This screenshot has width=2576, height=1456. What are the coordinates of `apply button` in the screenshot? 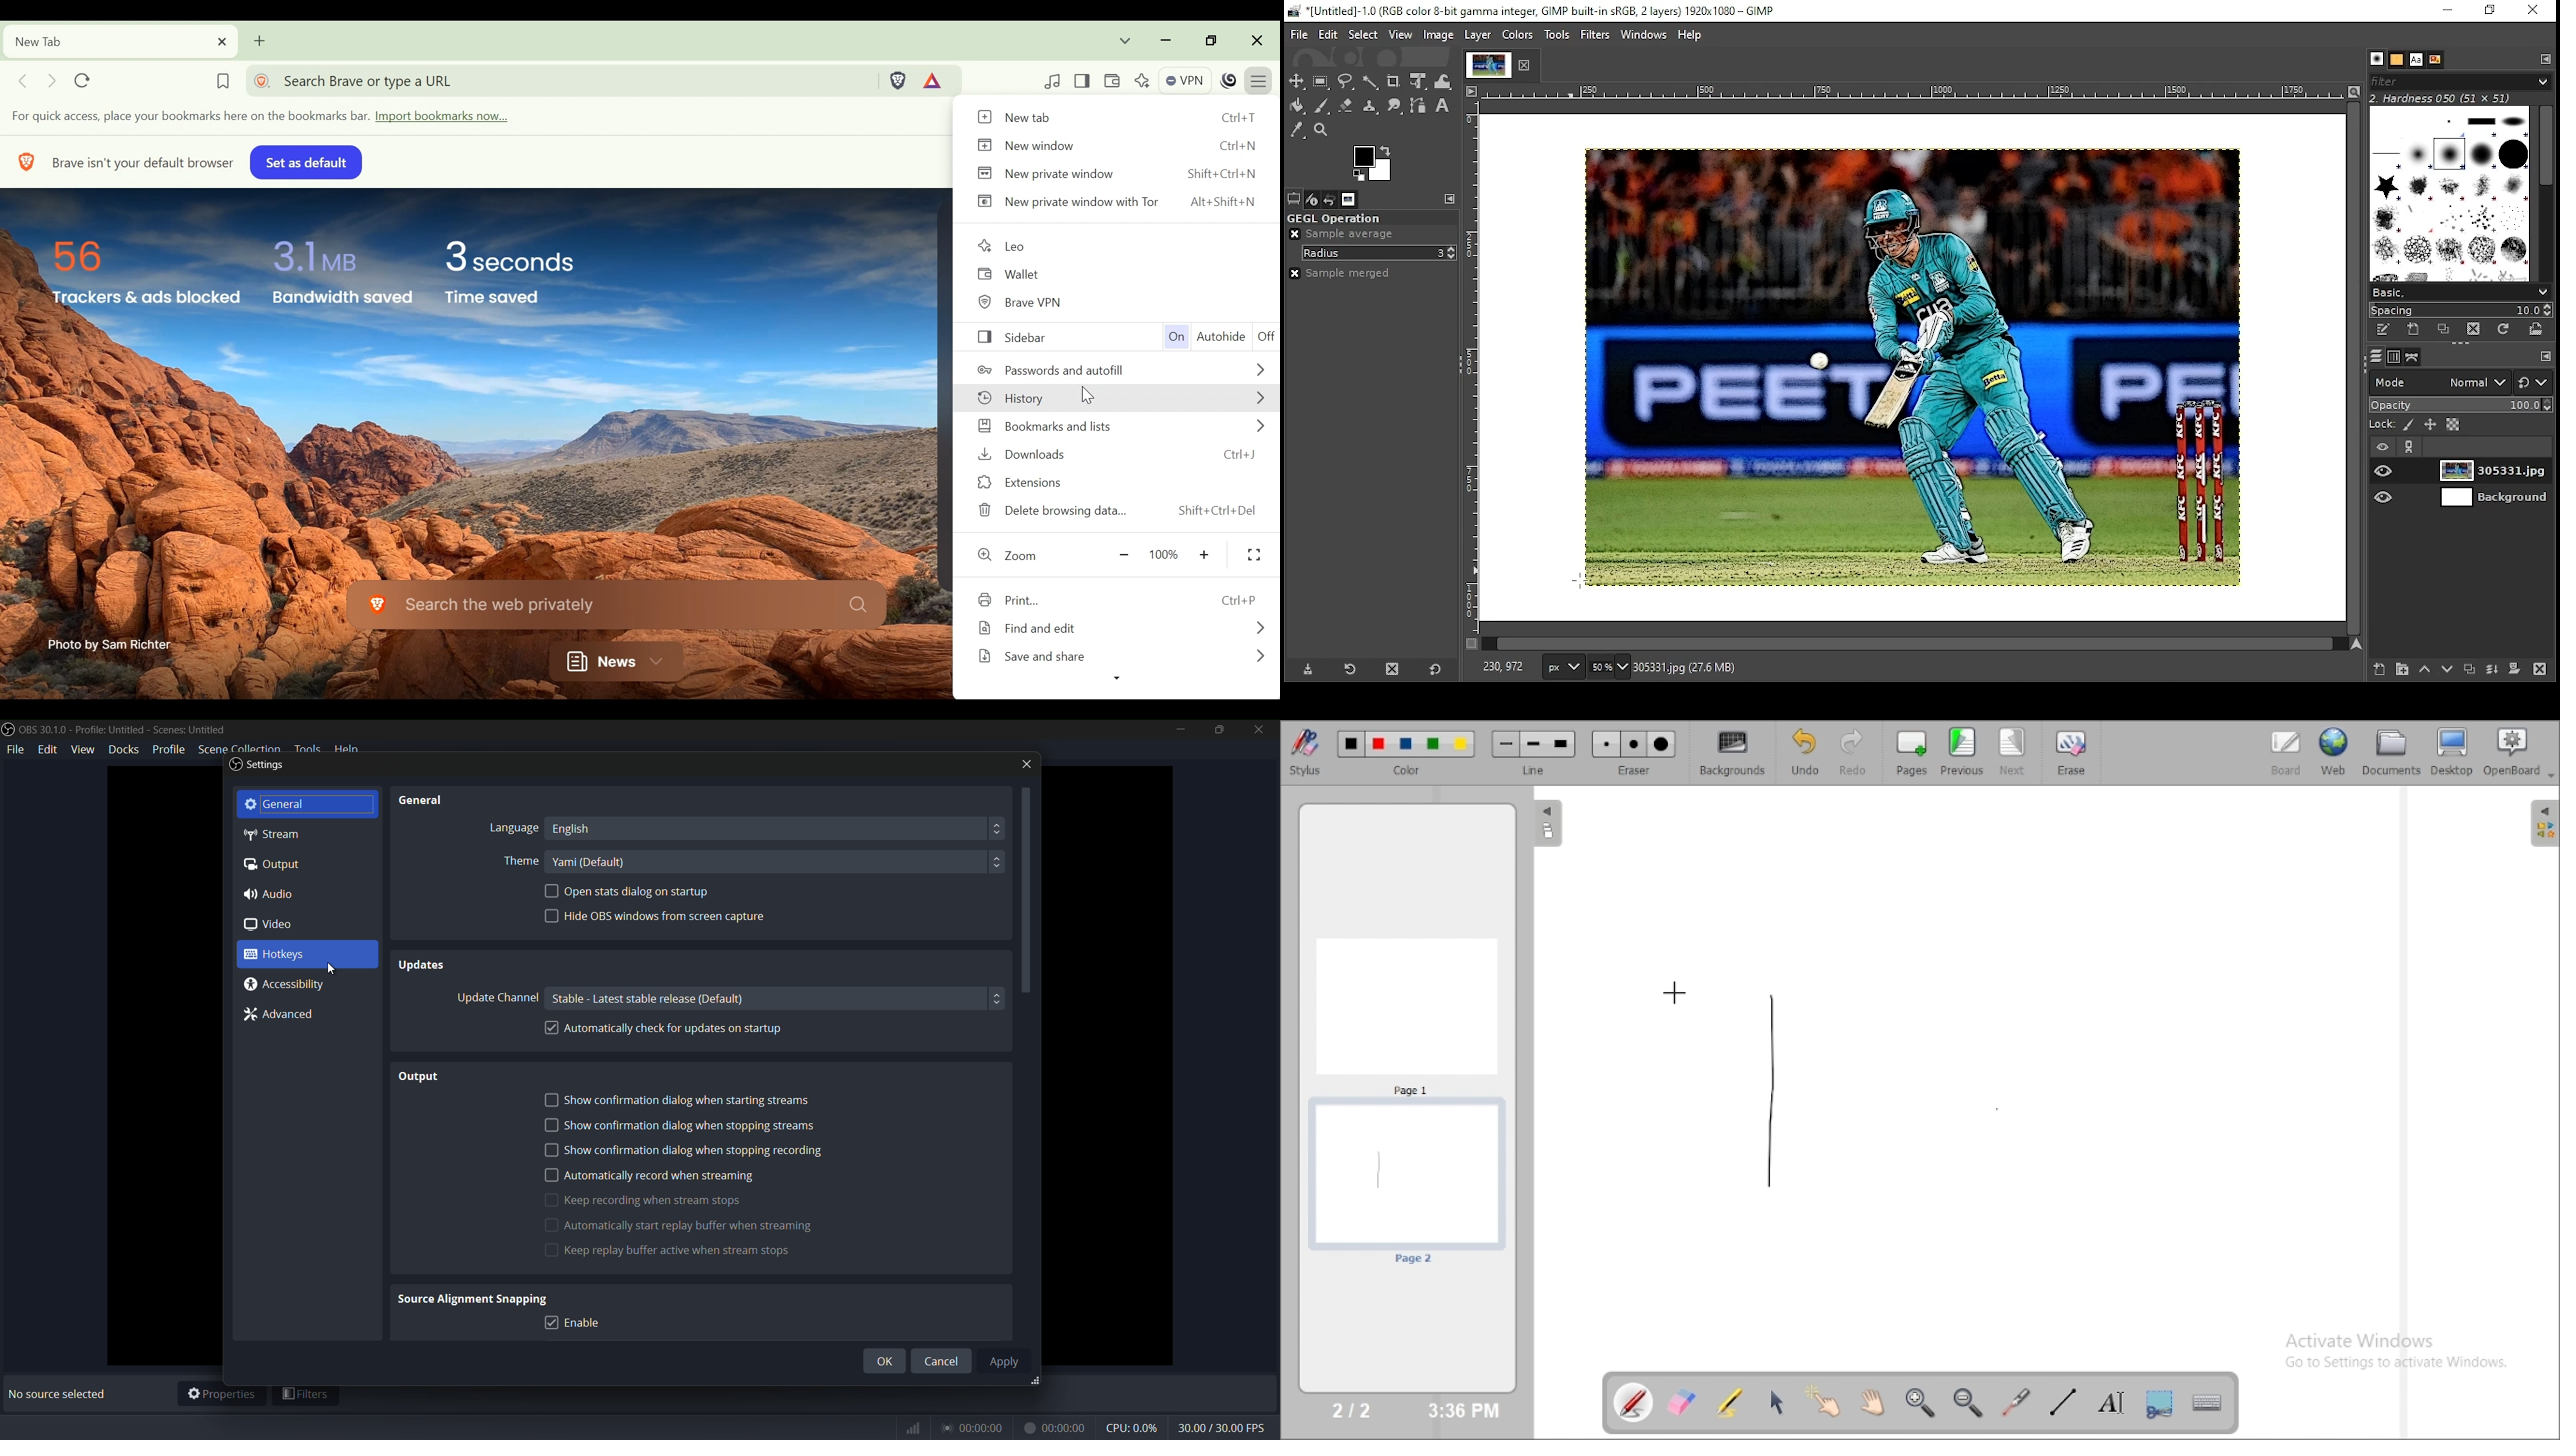 It's located at (1004, 1361).